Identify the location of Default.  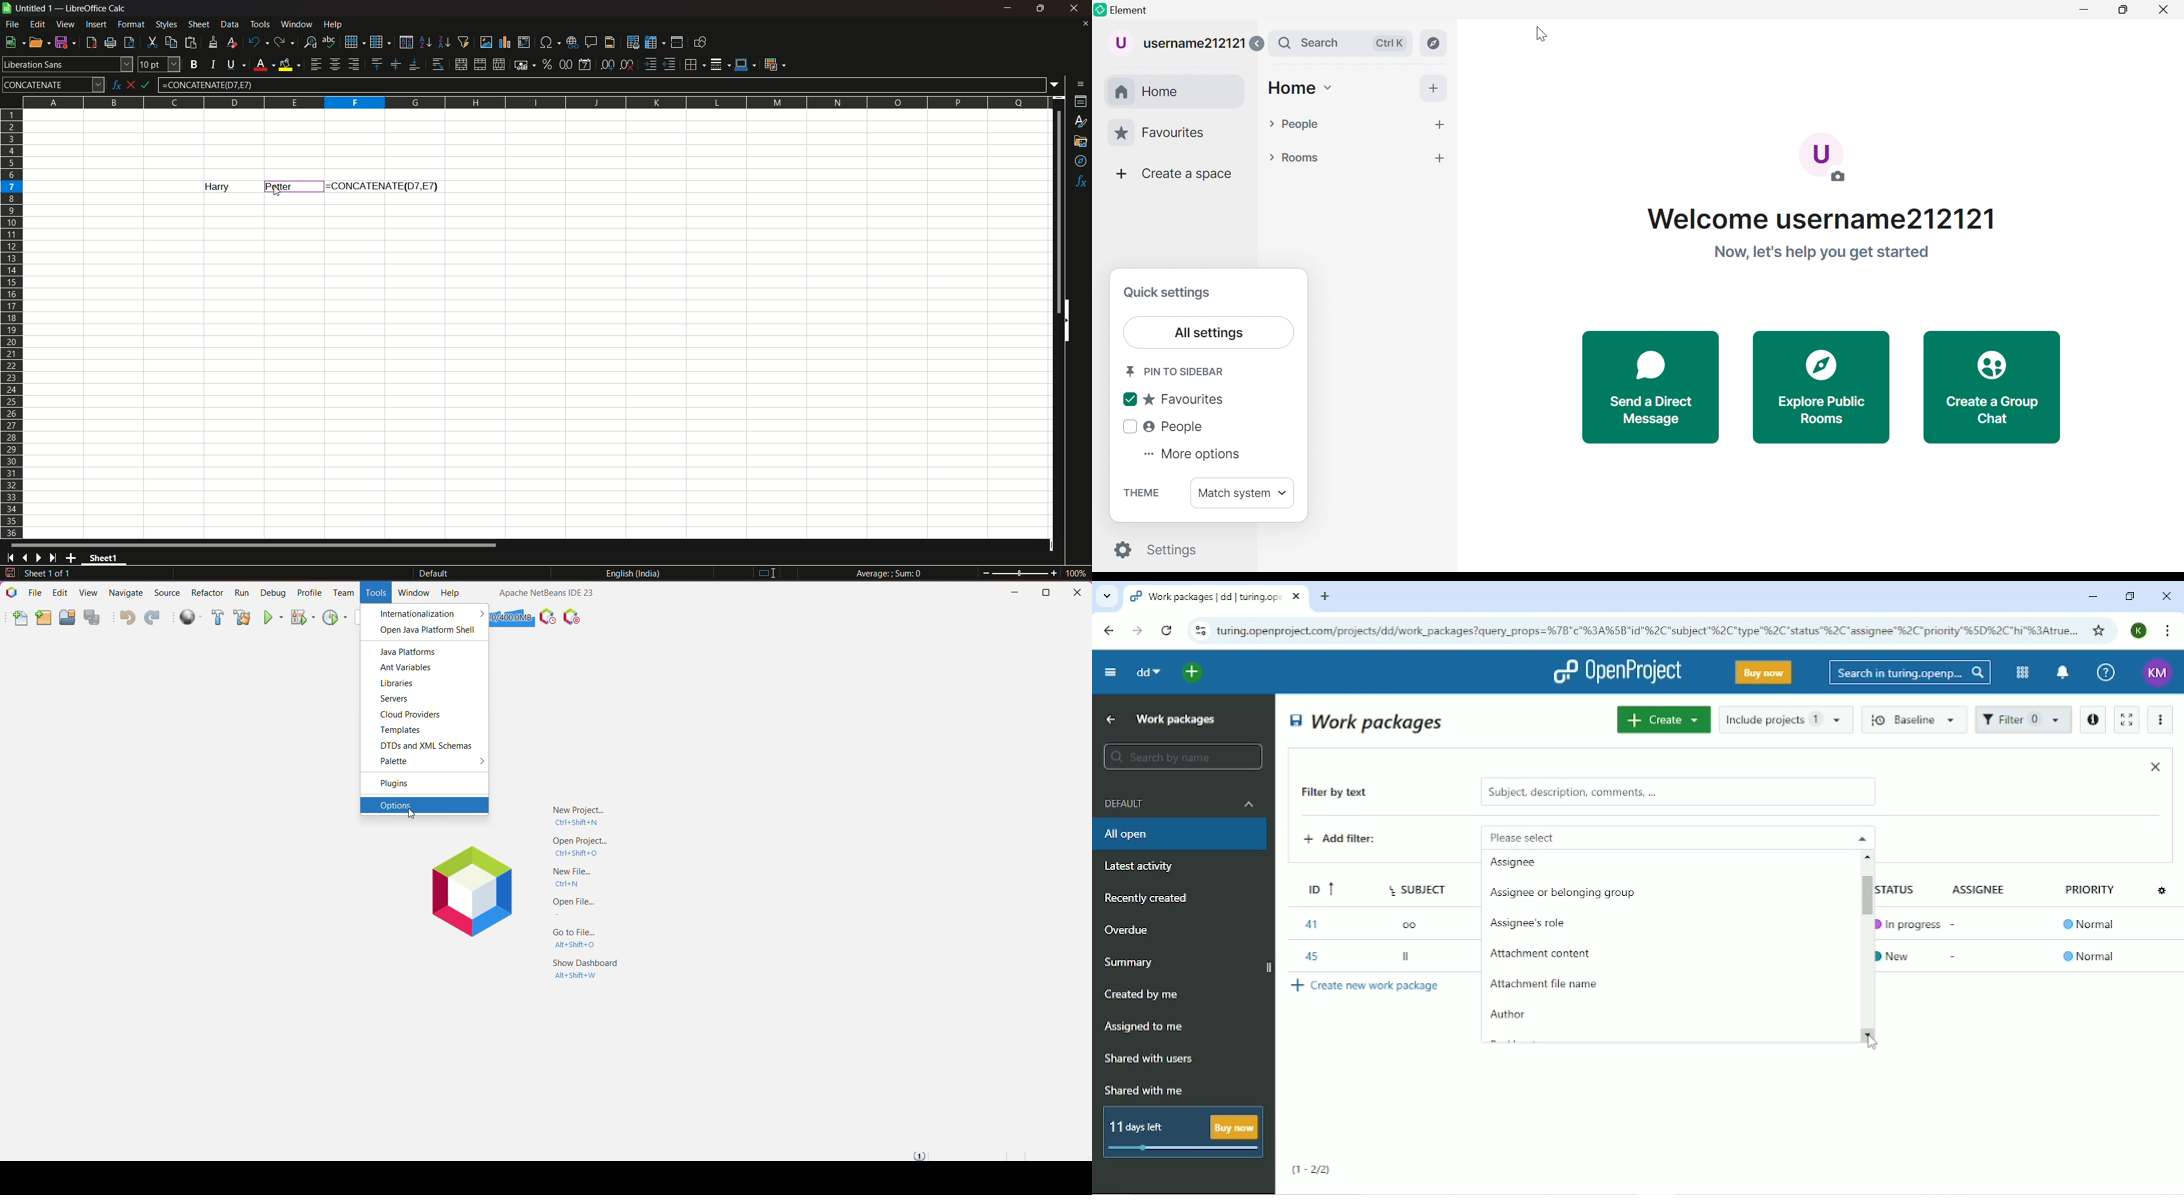
(1181, 803).